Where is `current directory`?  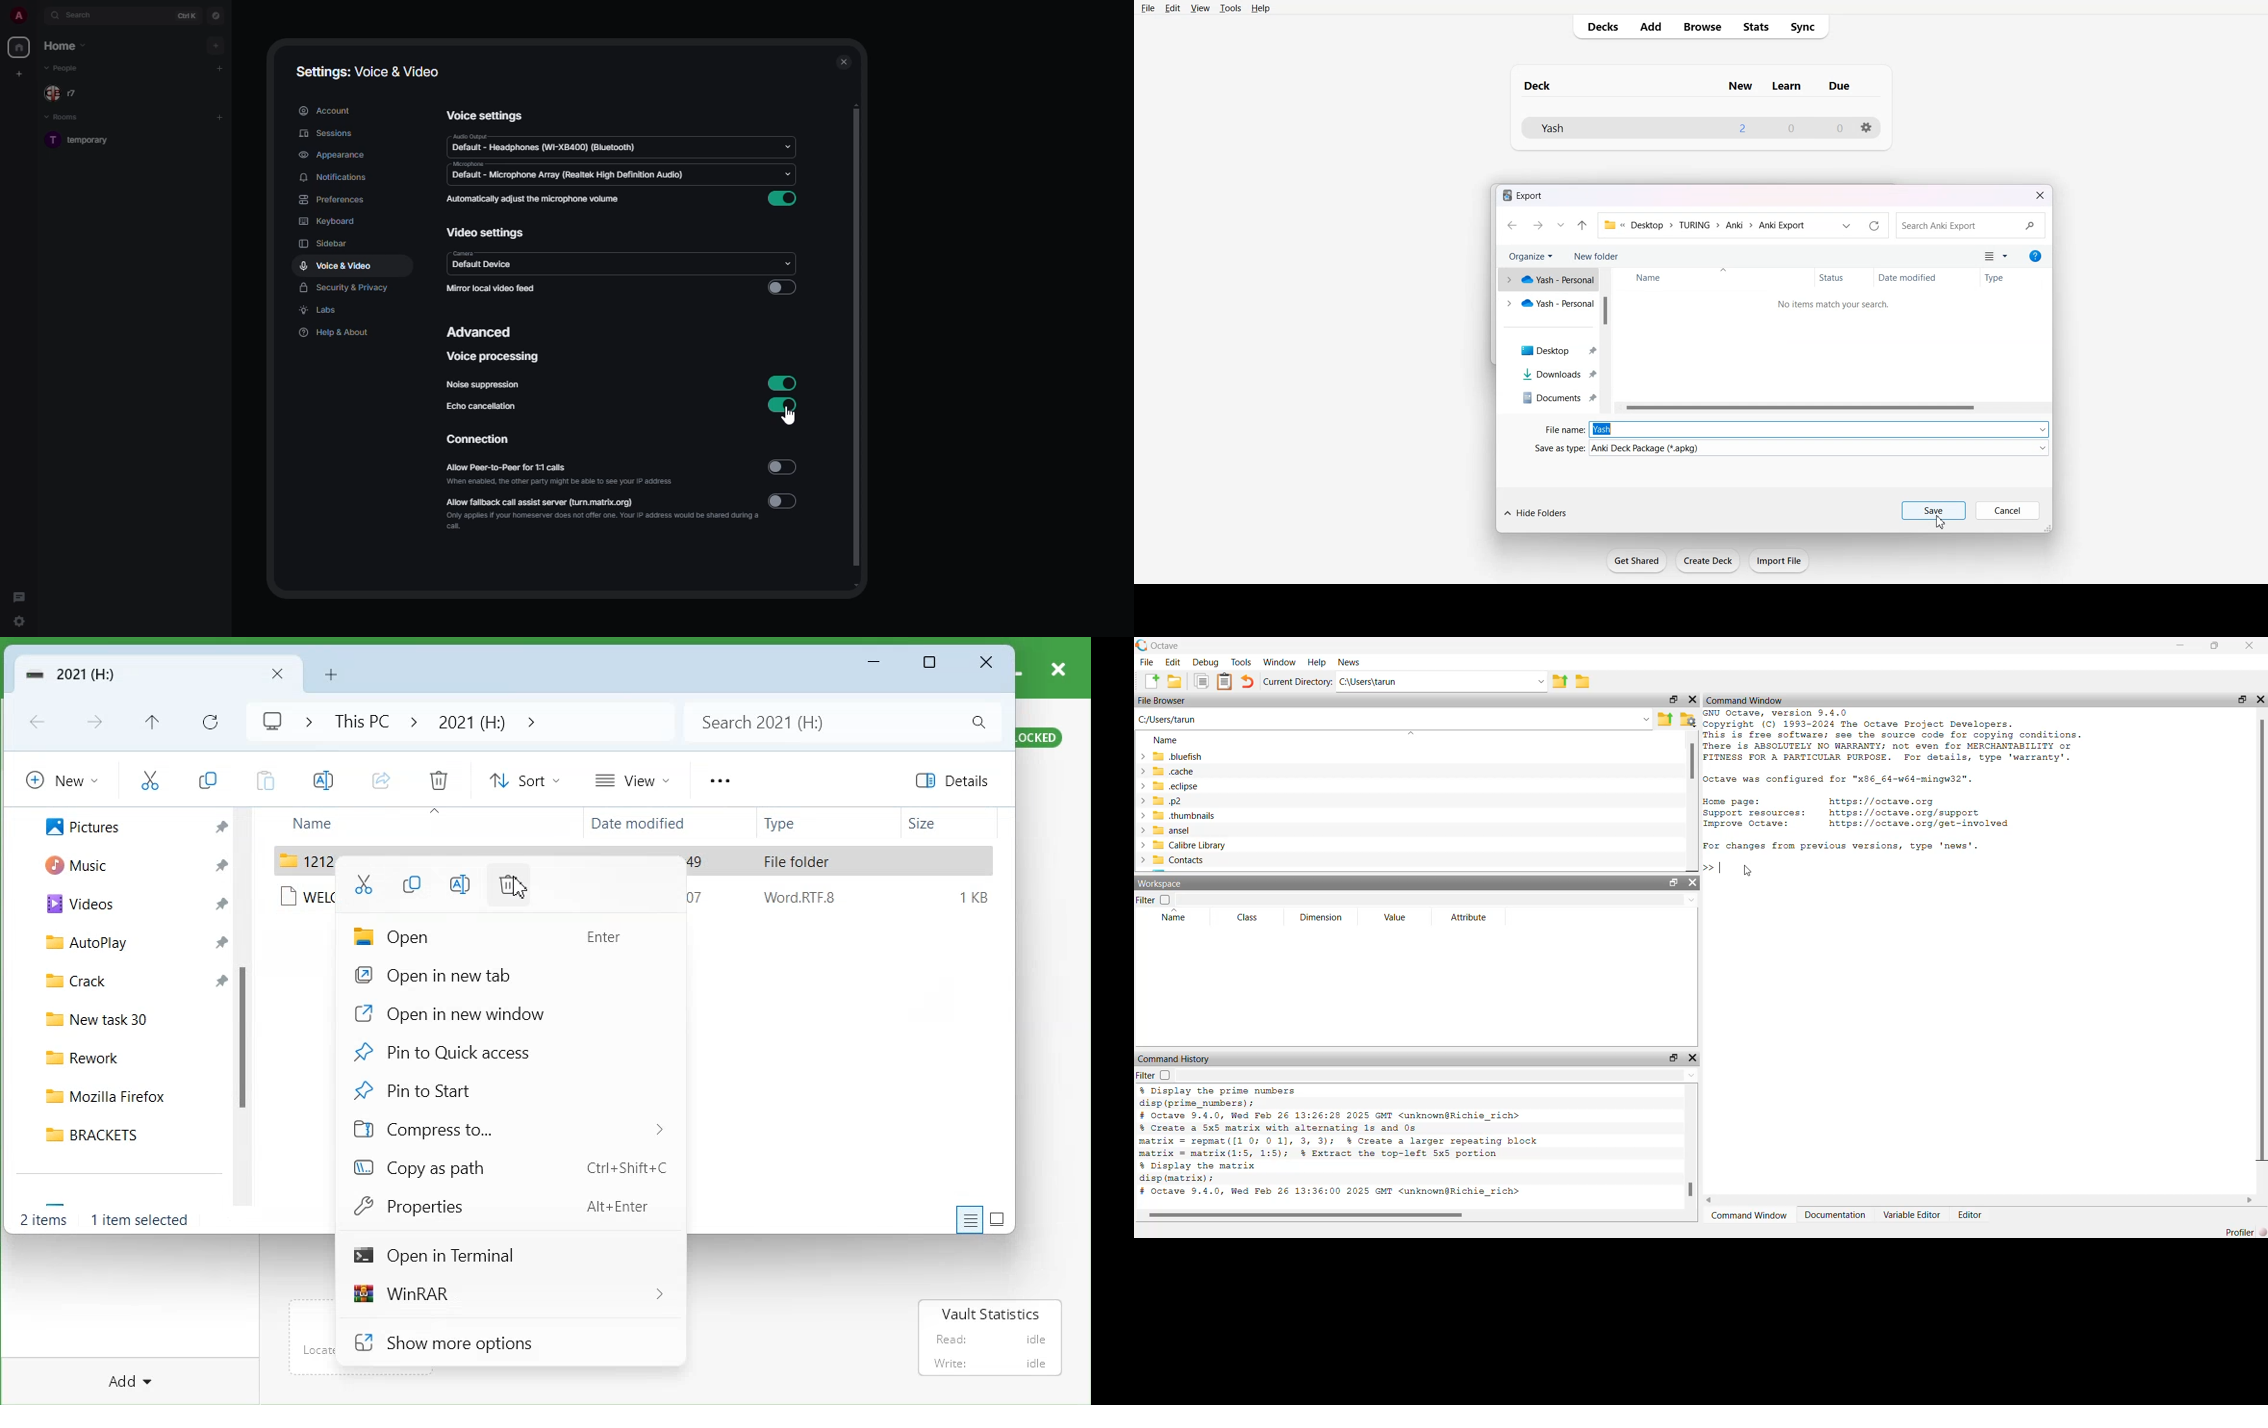 current directory is located at coordinates (1298, 682).